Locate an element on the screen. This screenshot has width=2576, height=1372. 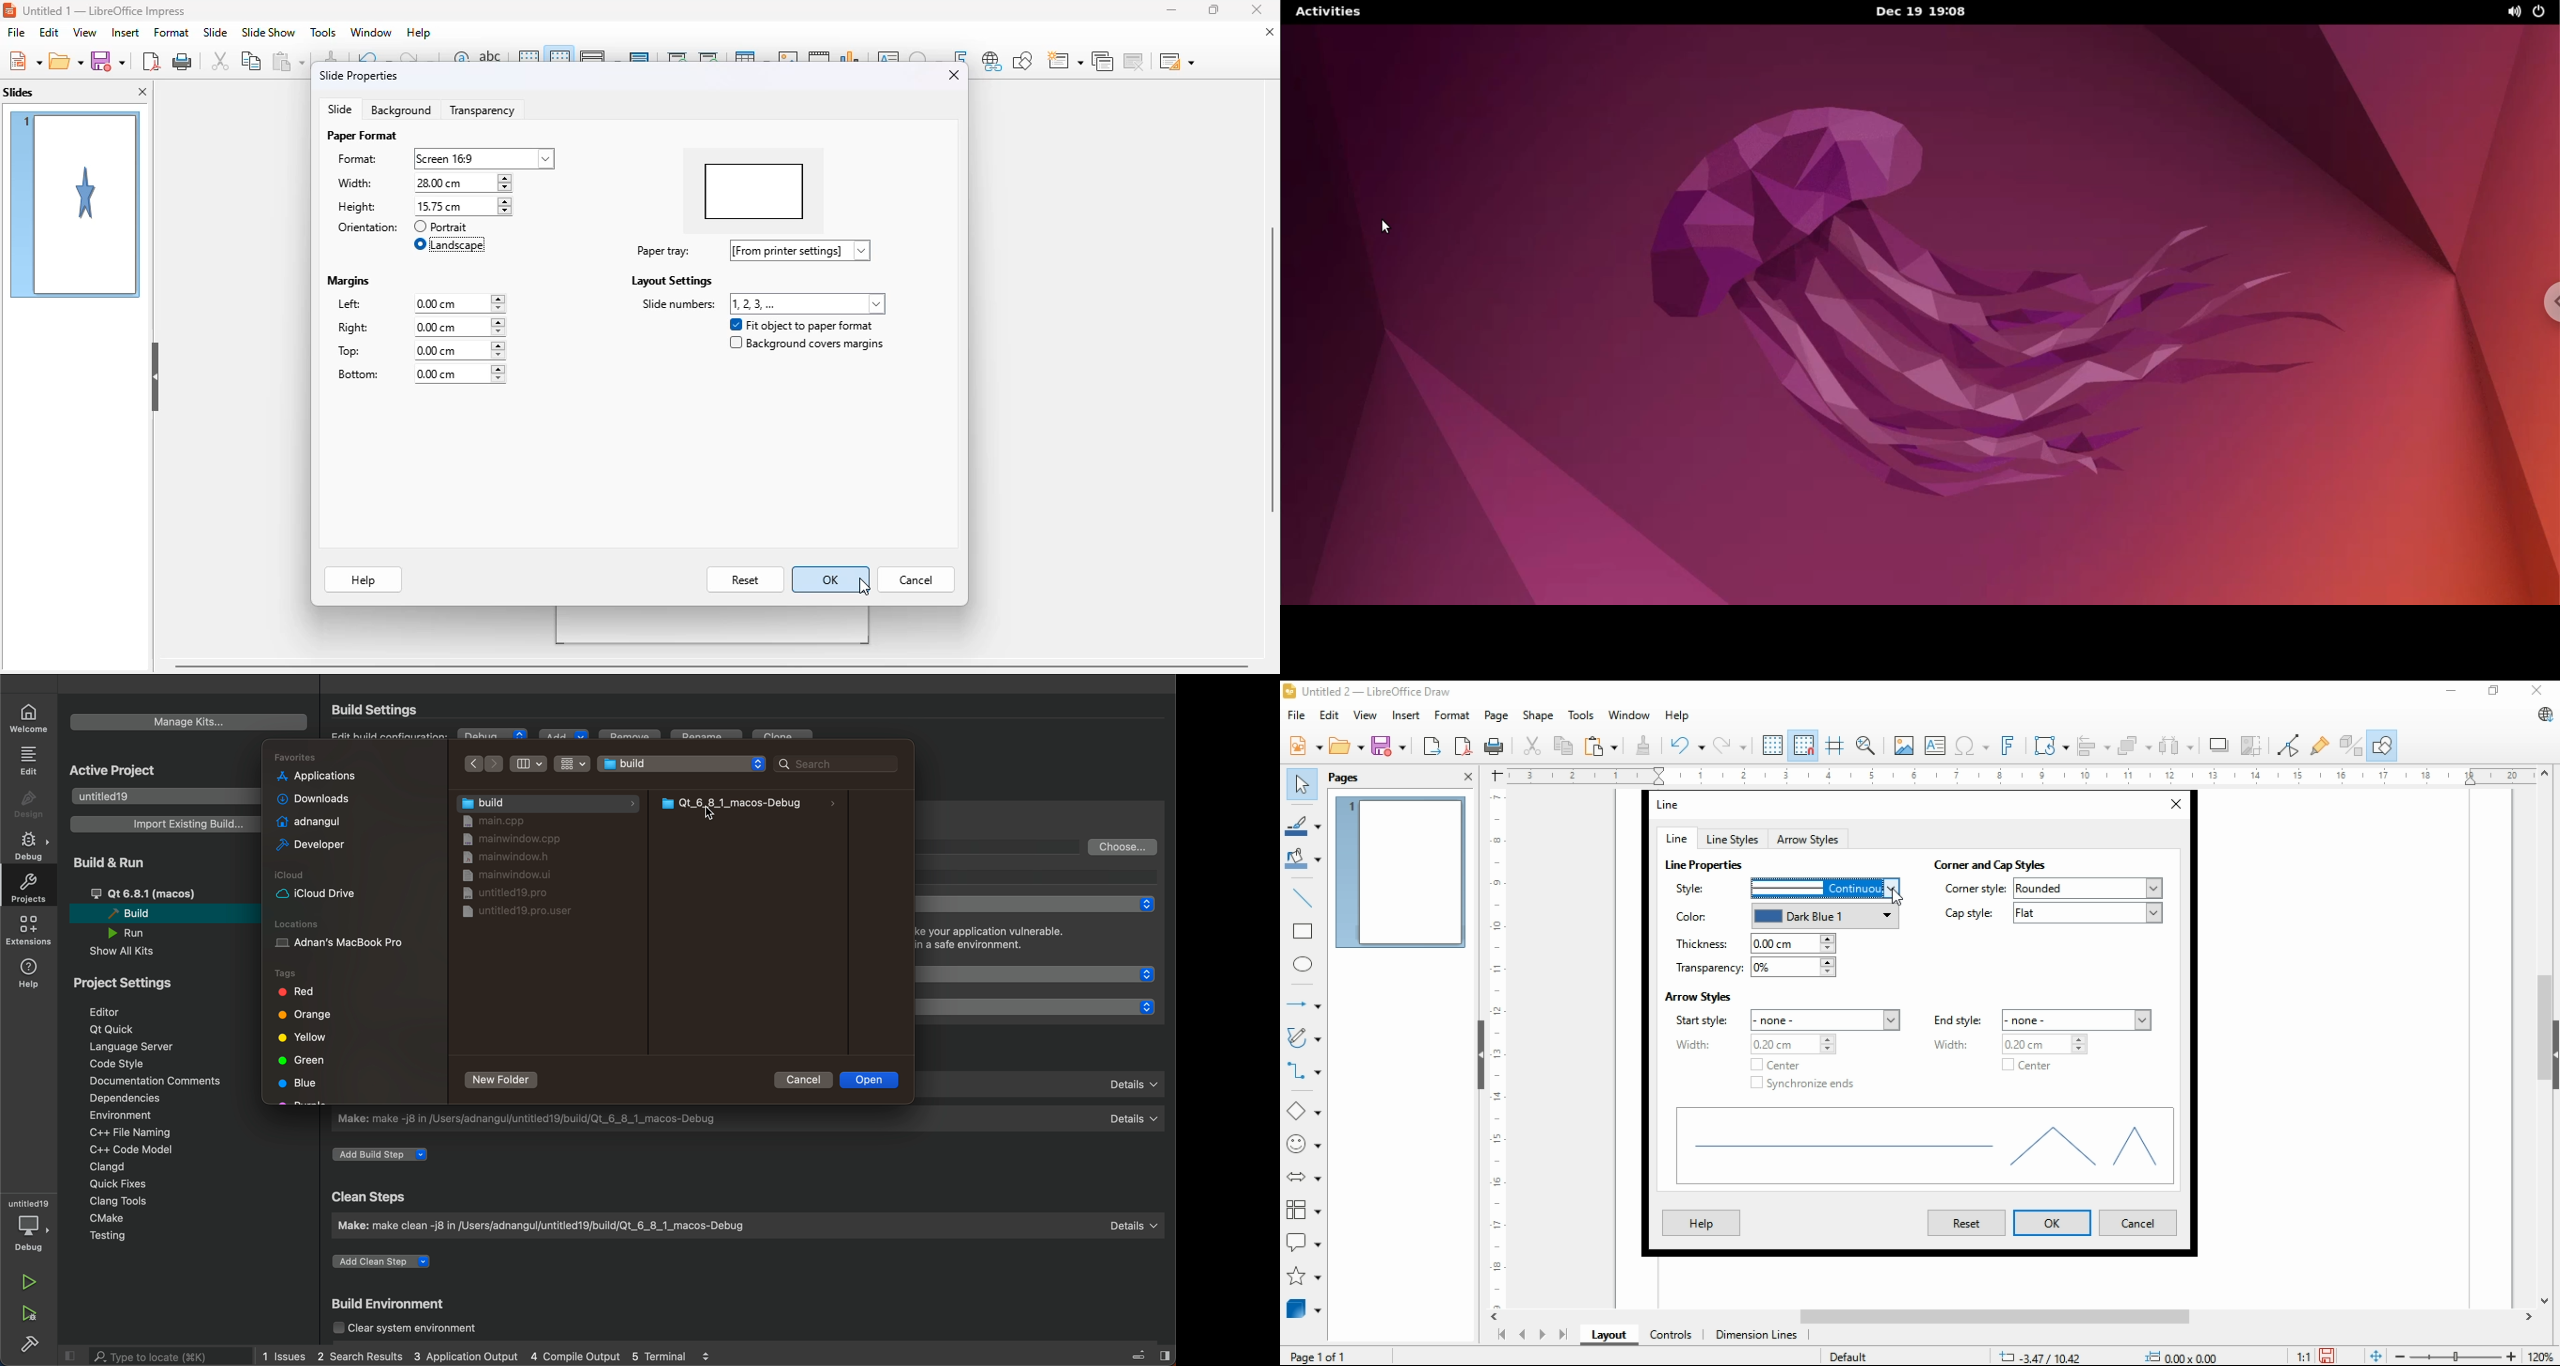
help is located at coordinates (365, 579).